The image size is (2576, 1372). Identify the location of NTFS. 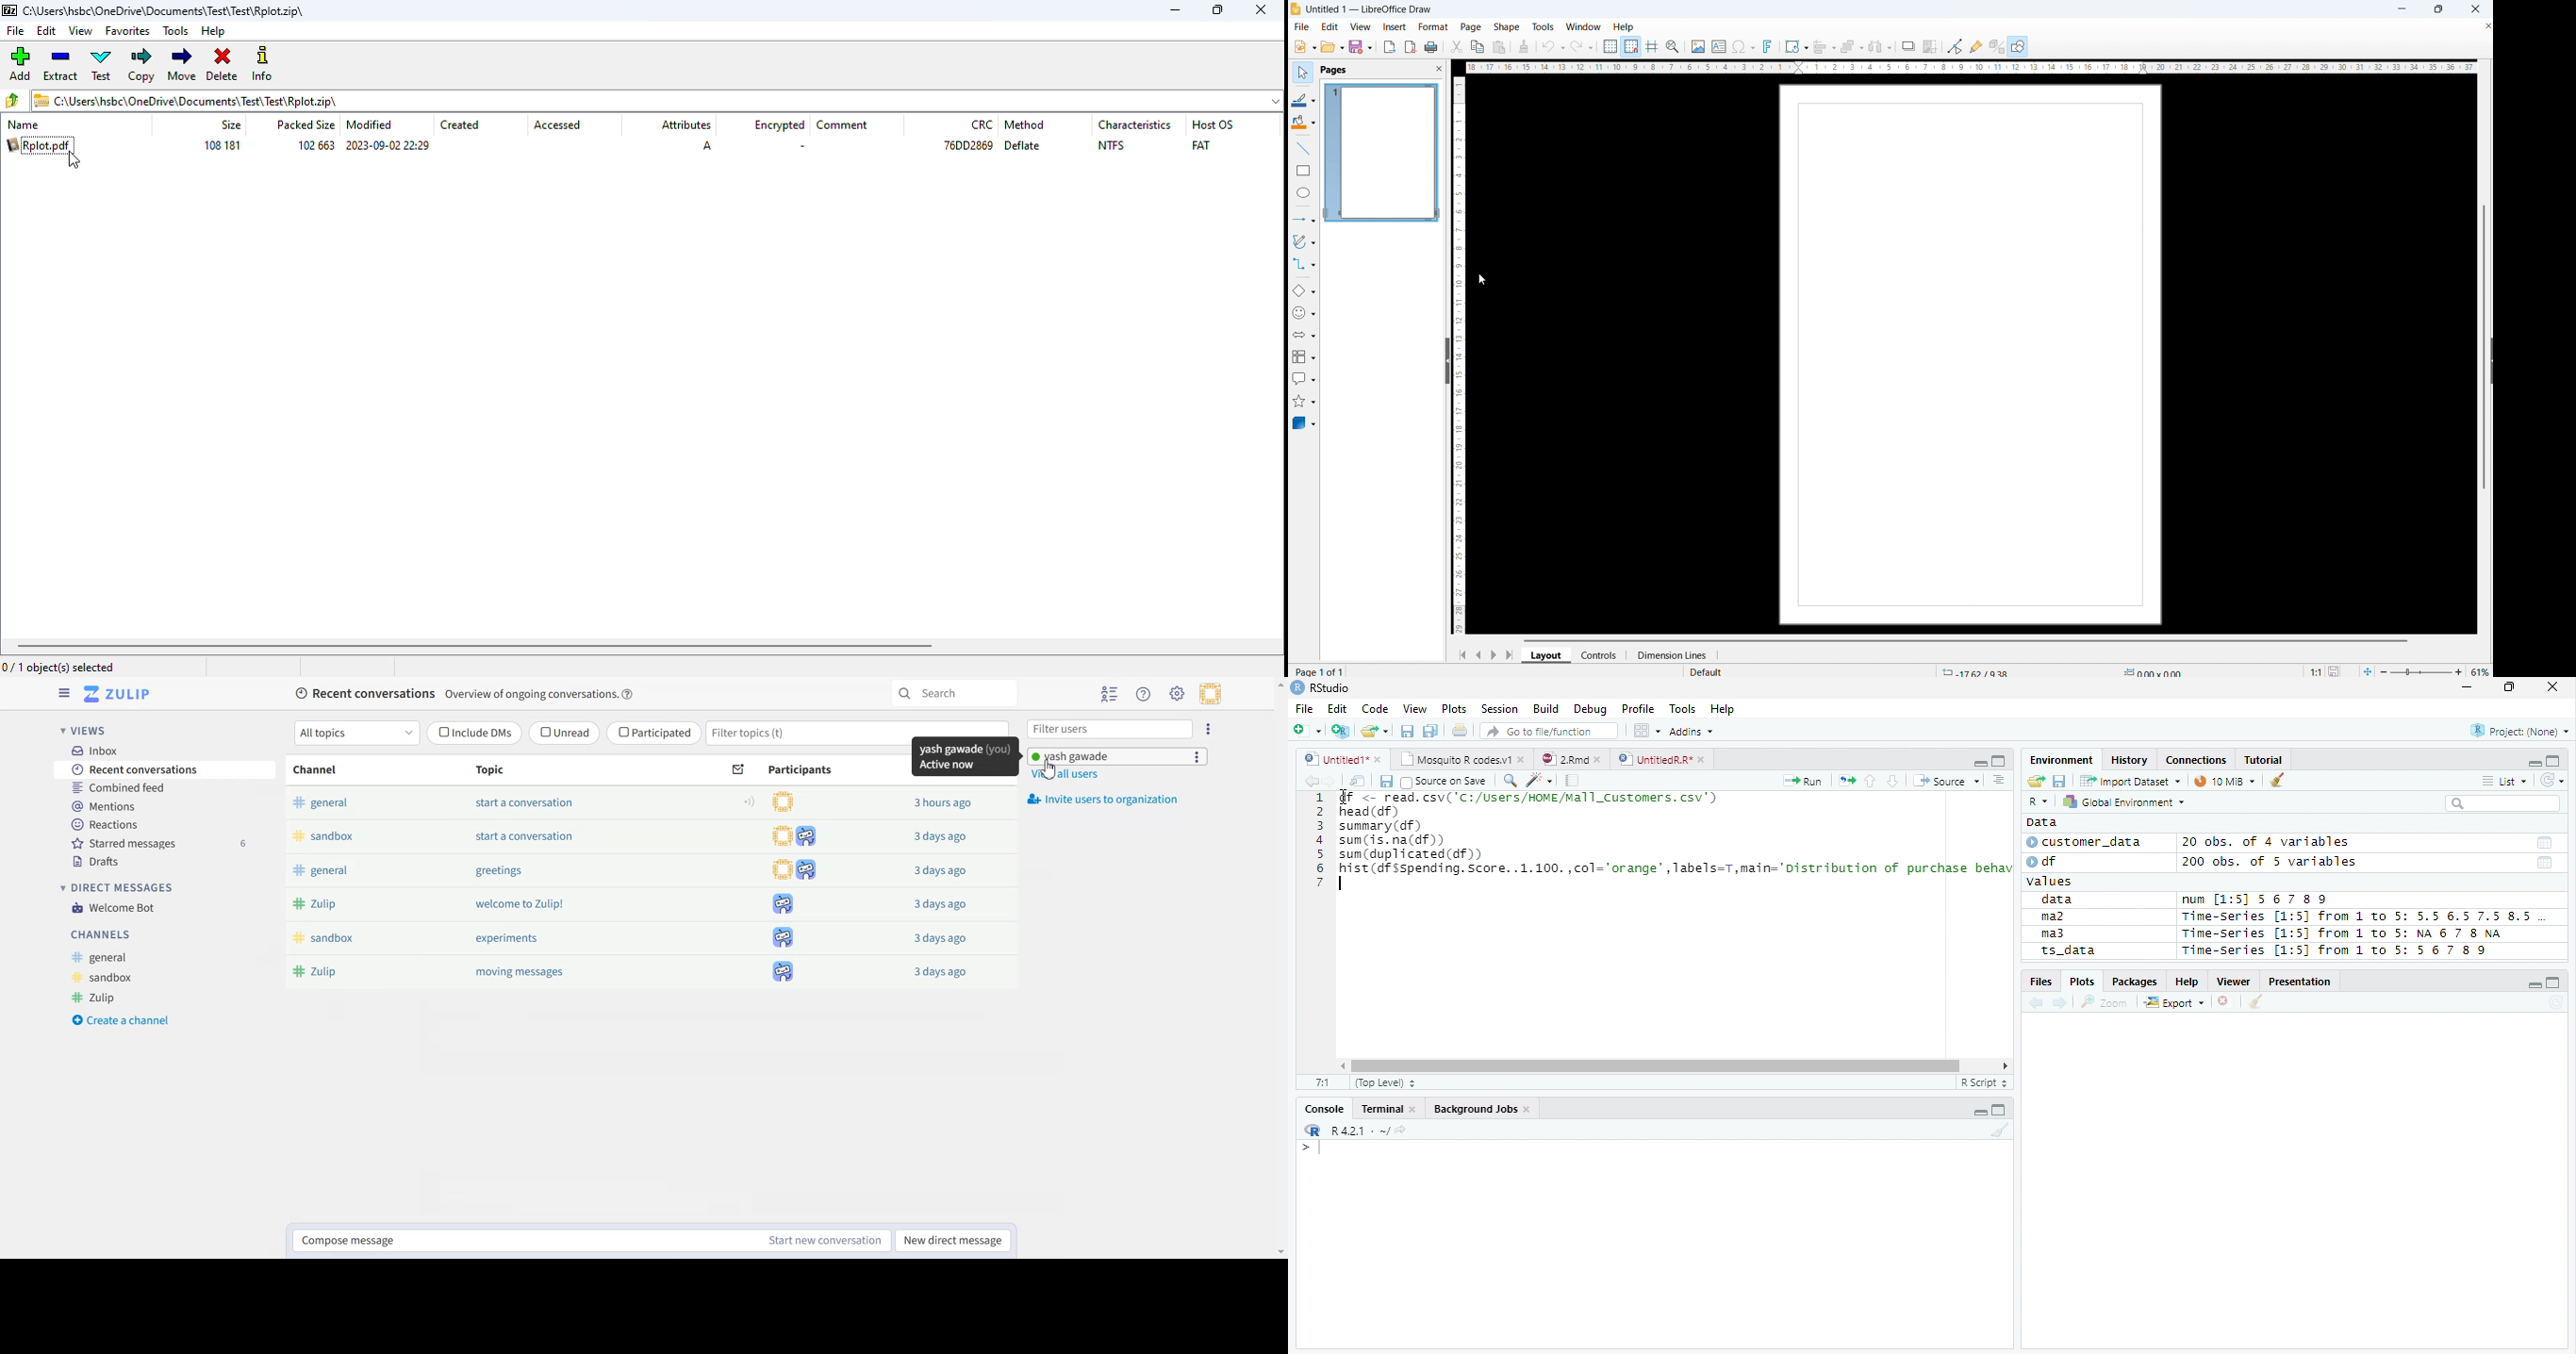
(1110, 145).